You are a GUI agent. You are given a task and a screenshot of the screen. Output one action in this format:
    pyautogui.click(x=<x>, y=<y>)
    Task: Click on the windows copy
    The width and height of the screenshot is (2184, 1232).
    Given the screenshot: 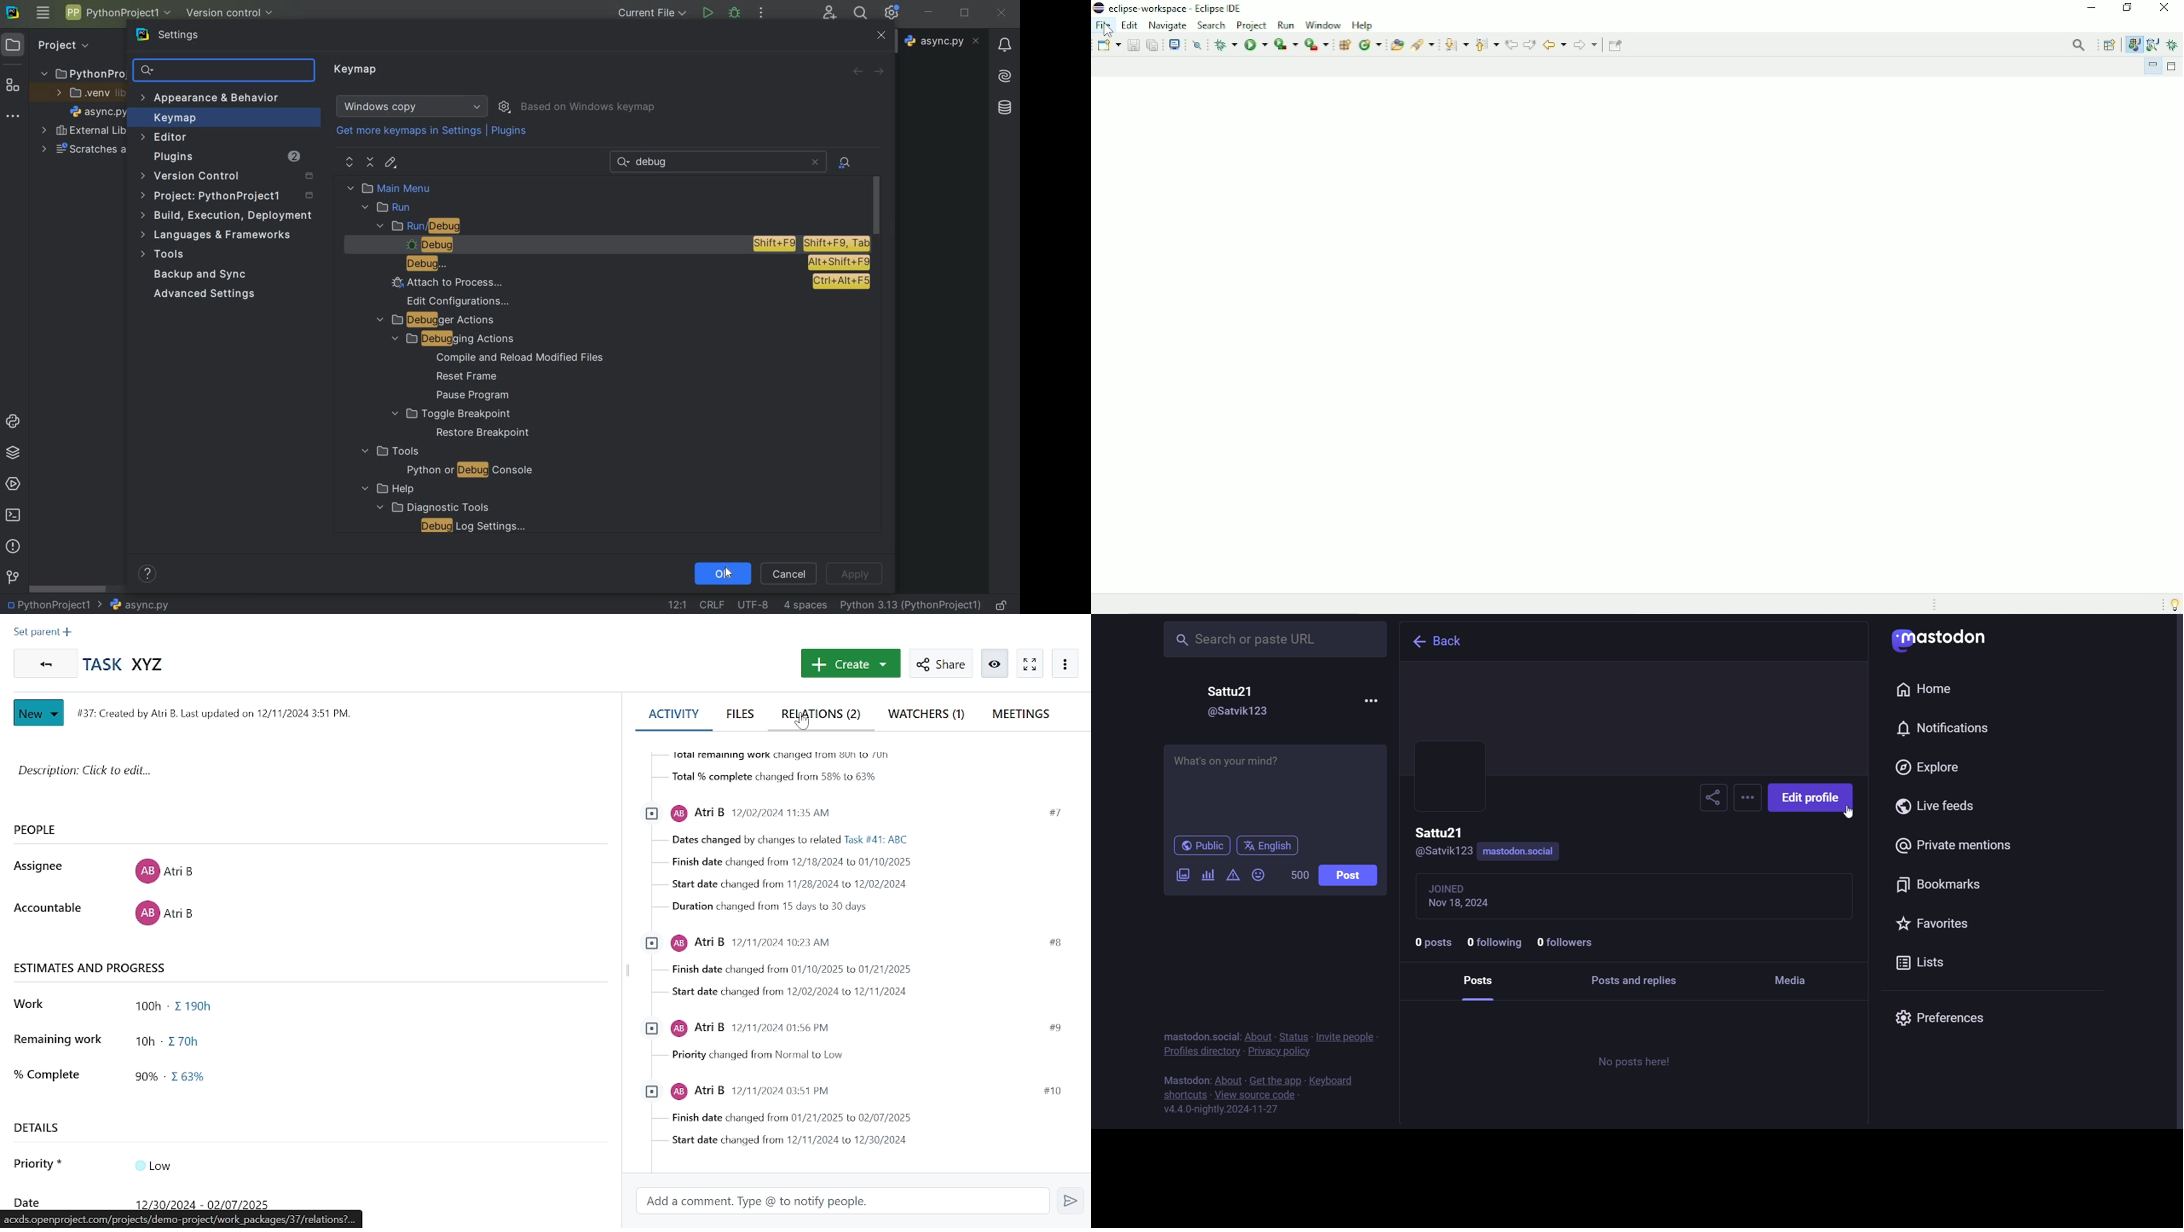 What is the action you would take?
    pyautogui.click(x=414, y=106)
    